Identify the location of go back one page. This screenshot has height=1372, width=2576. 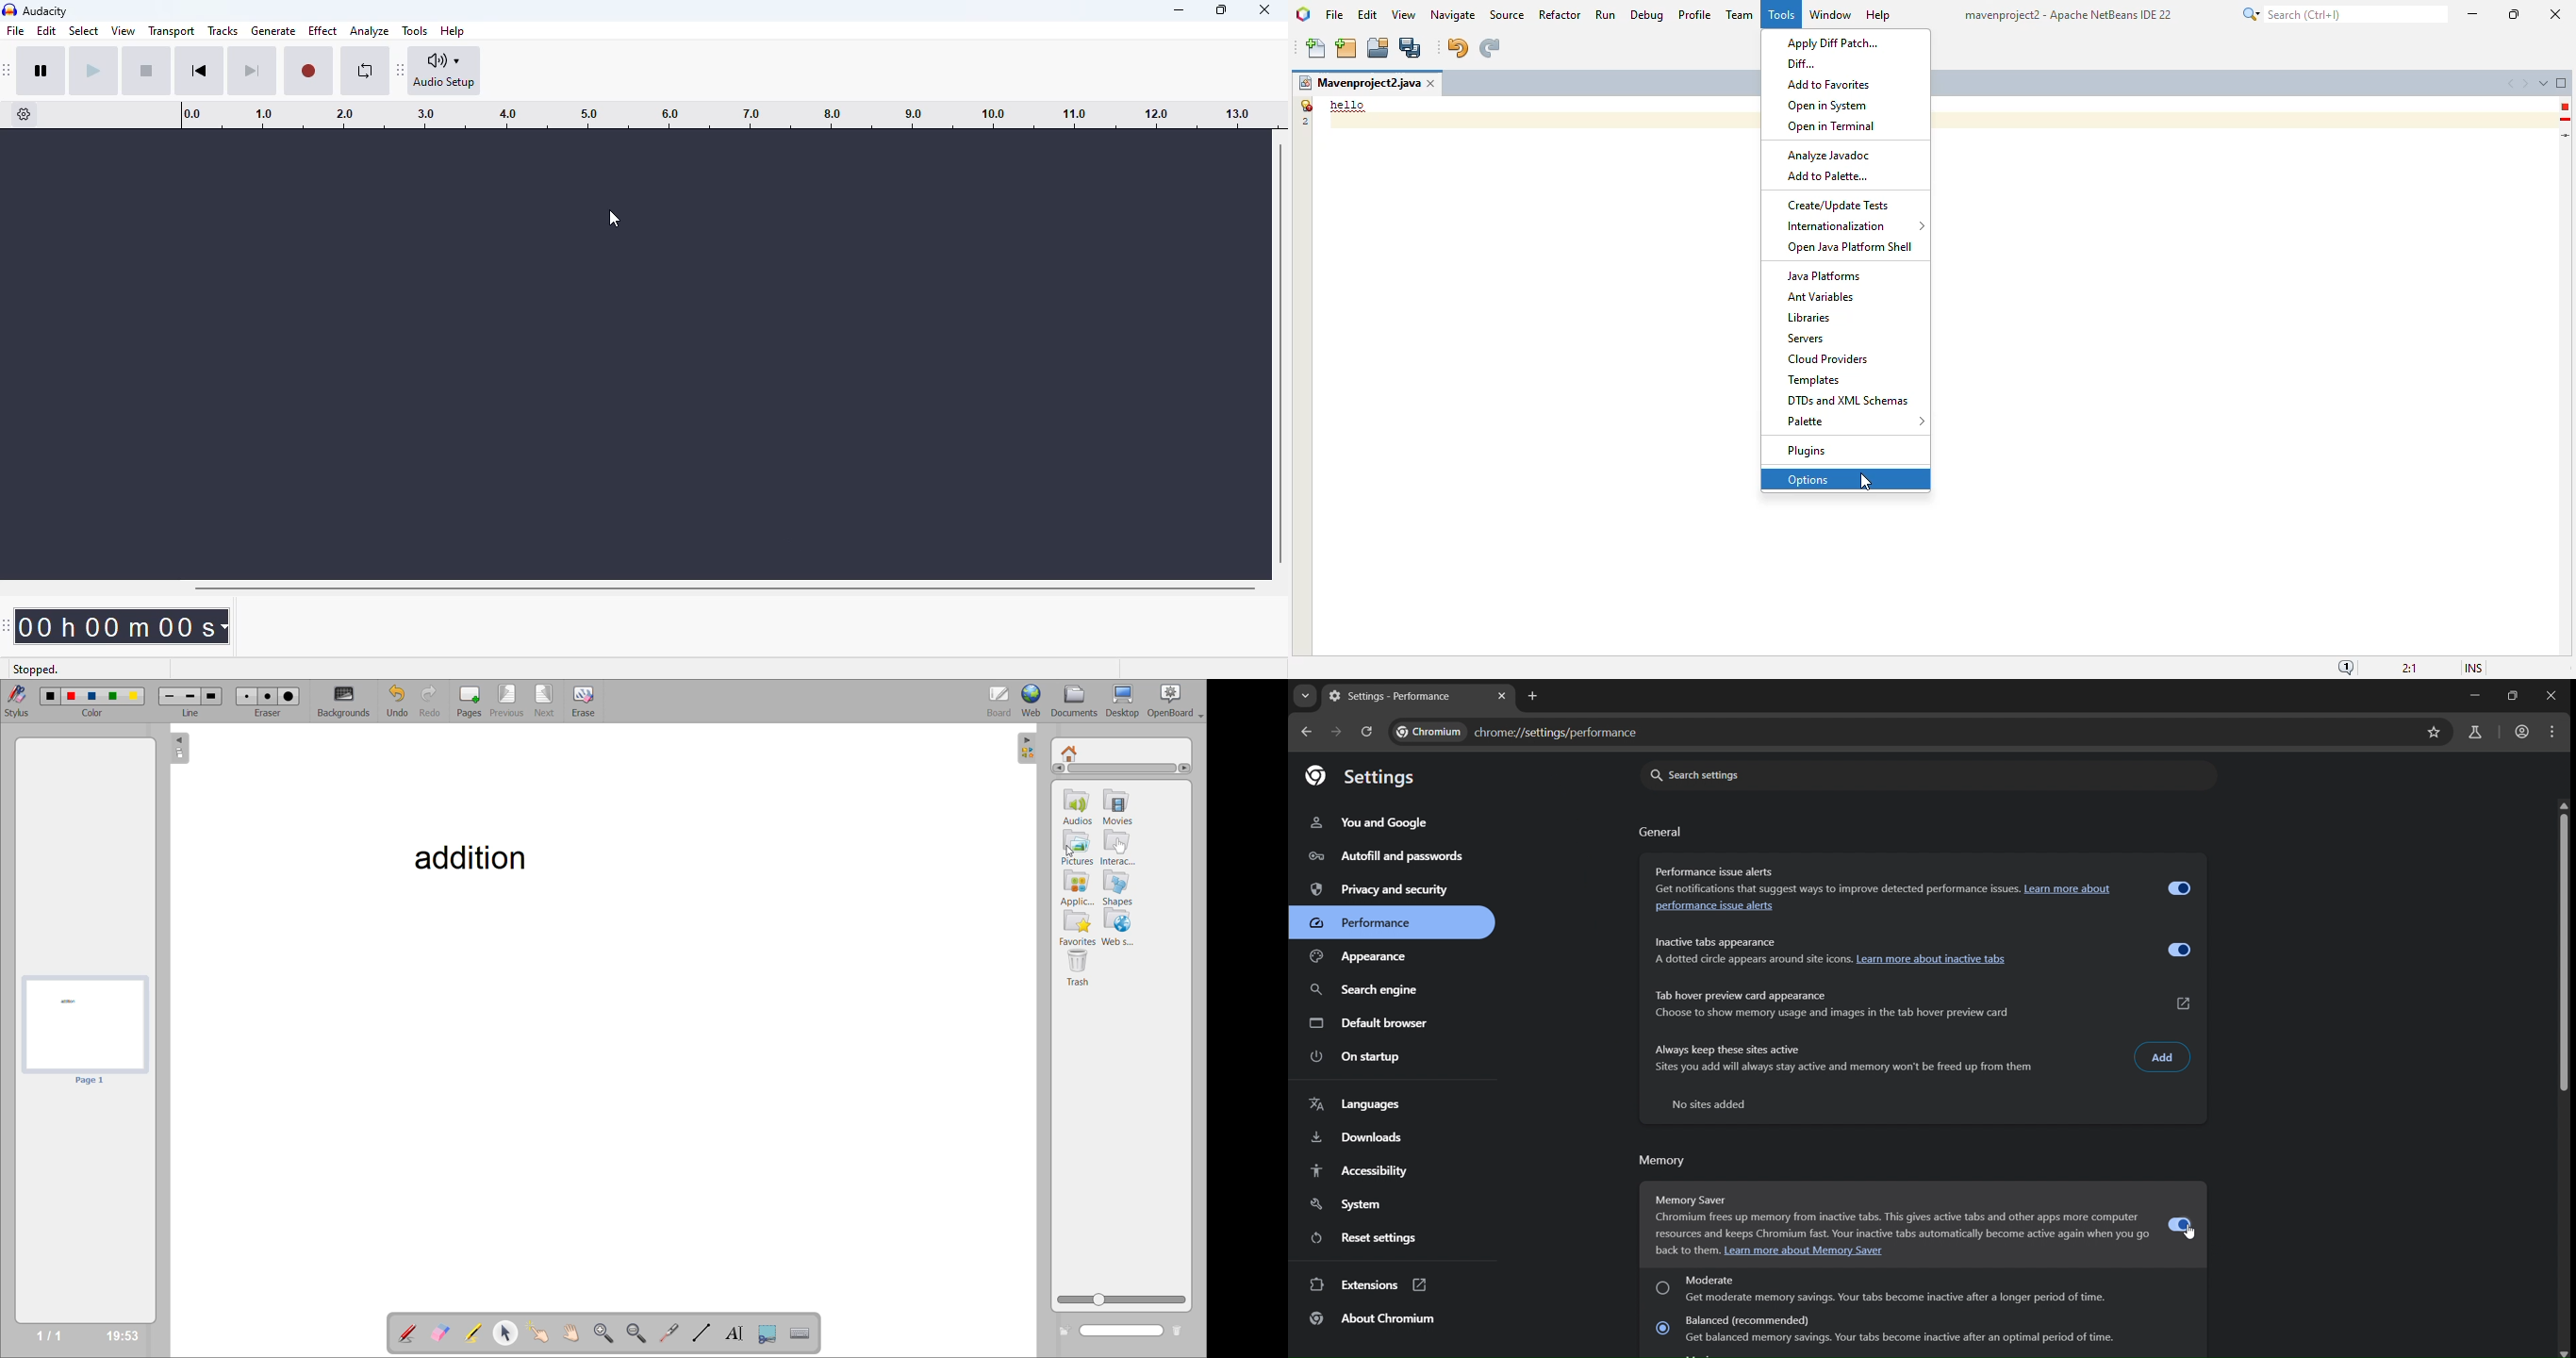
(1306, 734).